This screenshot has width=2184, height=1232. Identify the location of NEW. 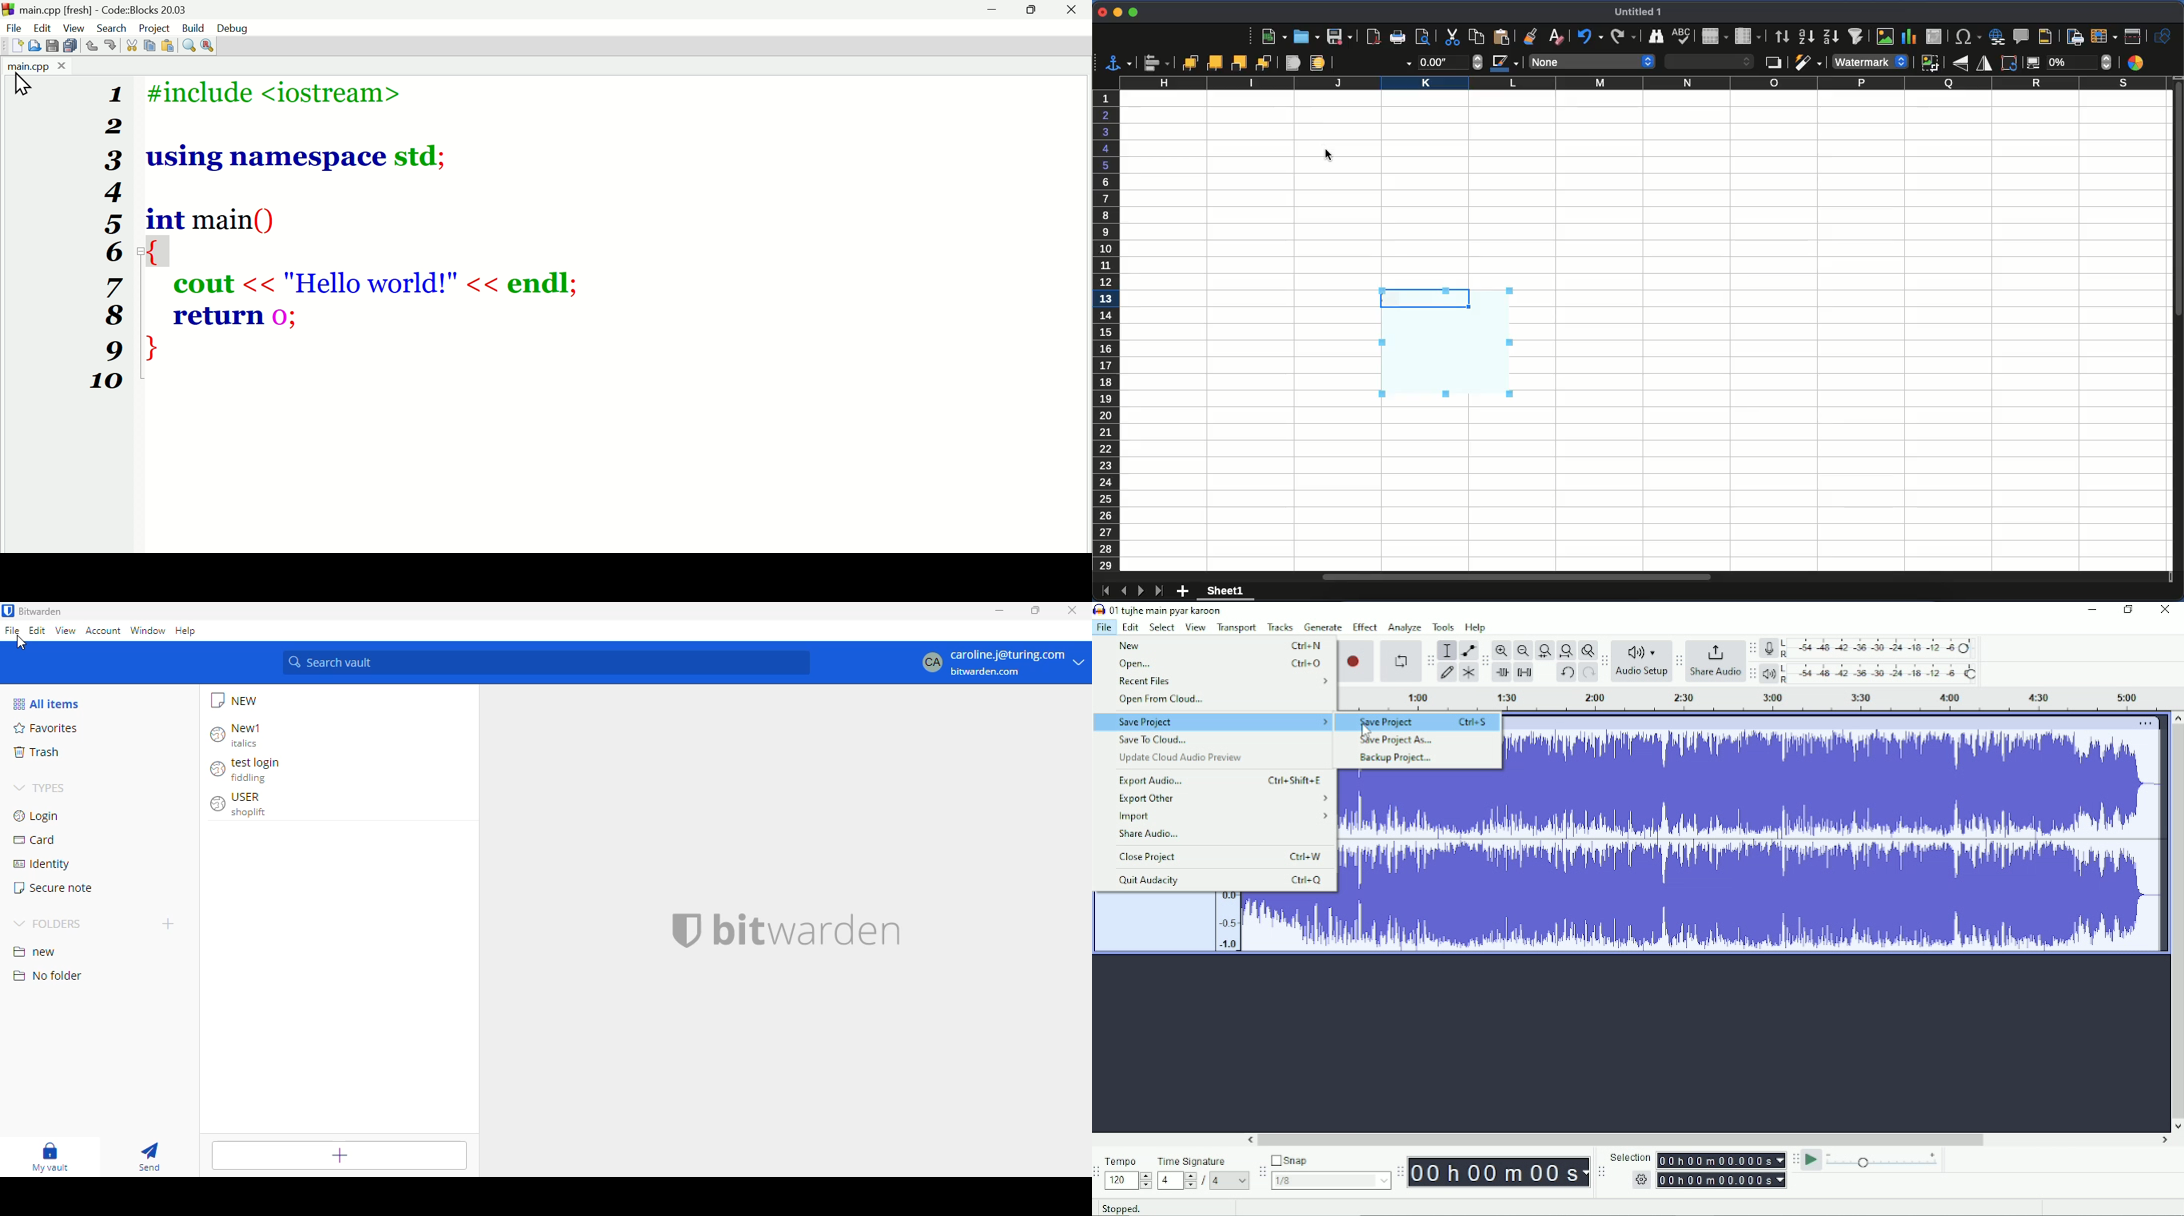
(236, 700).